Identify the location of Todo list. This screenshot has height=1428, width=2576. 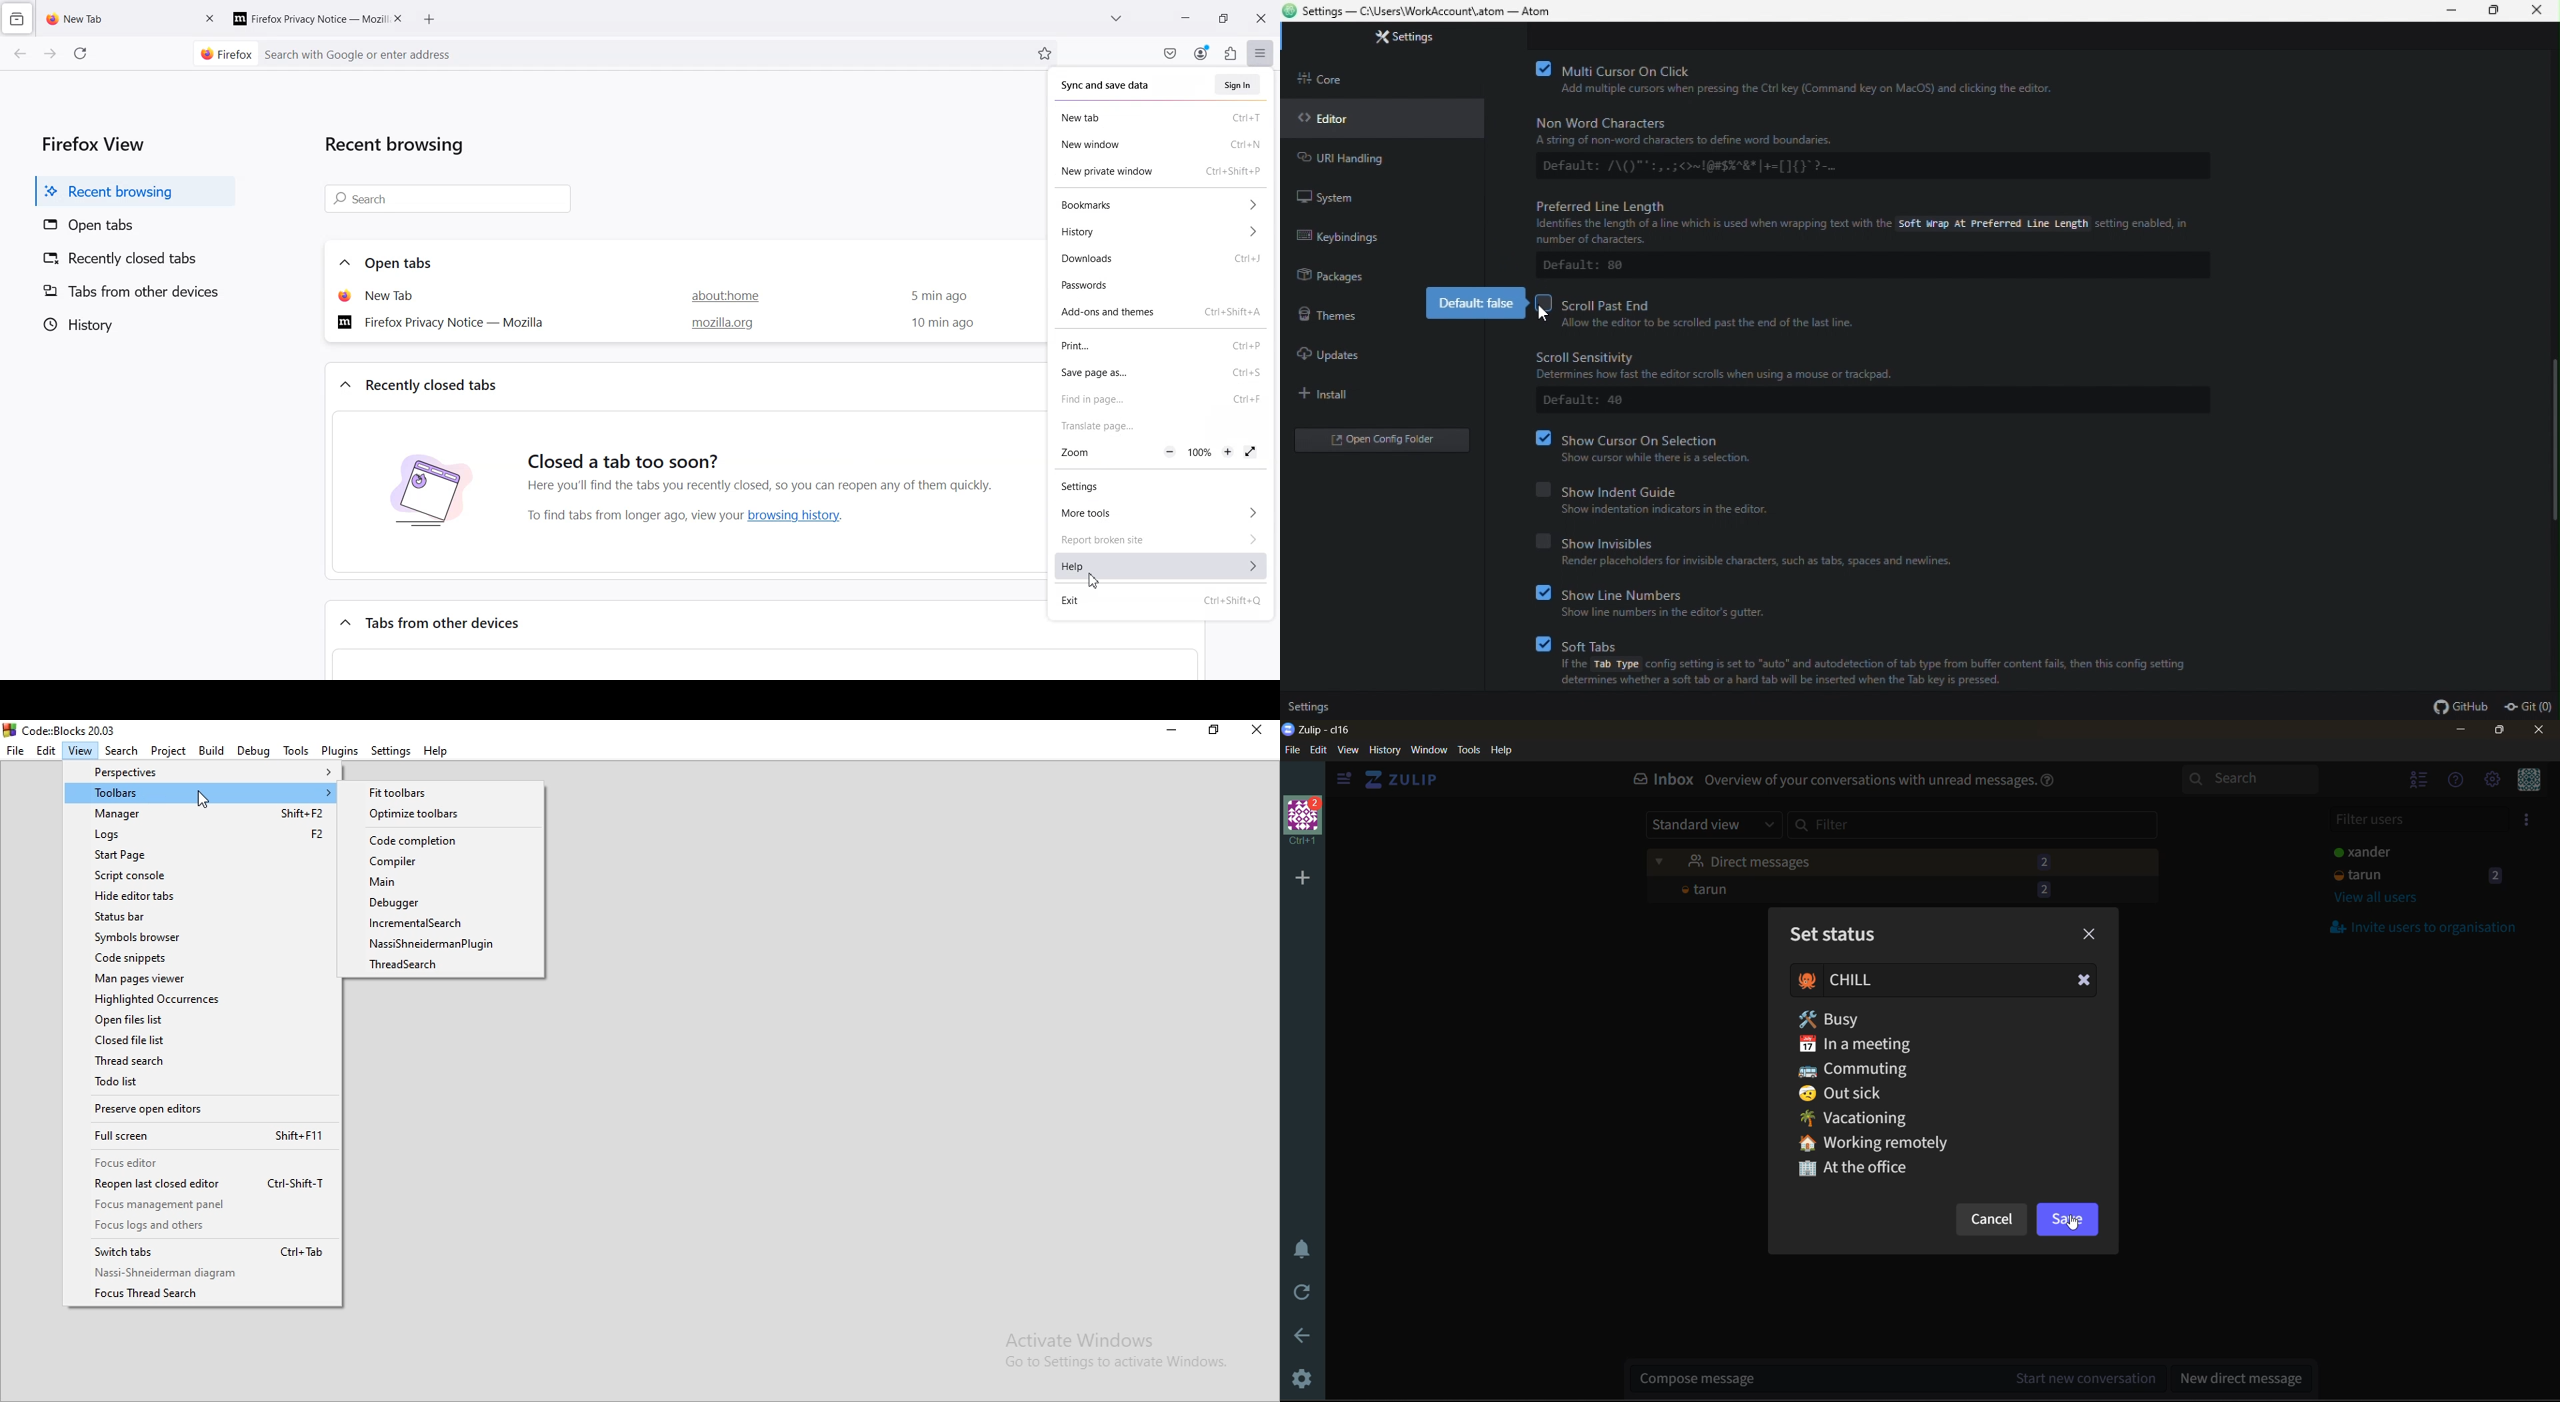
(207, 1085).